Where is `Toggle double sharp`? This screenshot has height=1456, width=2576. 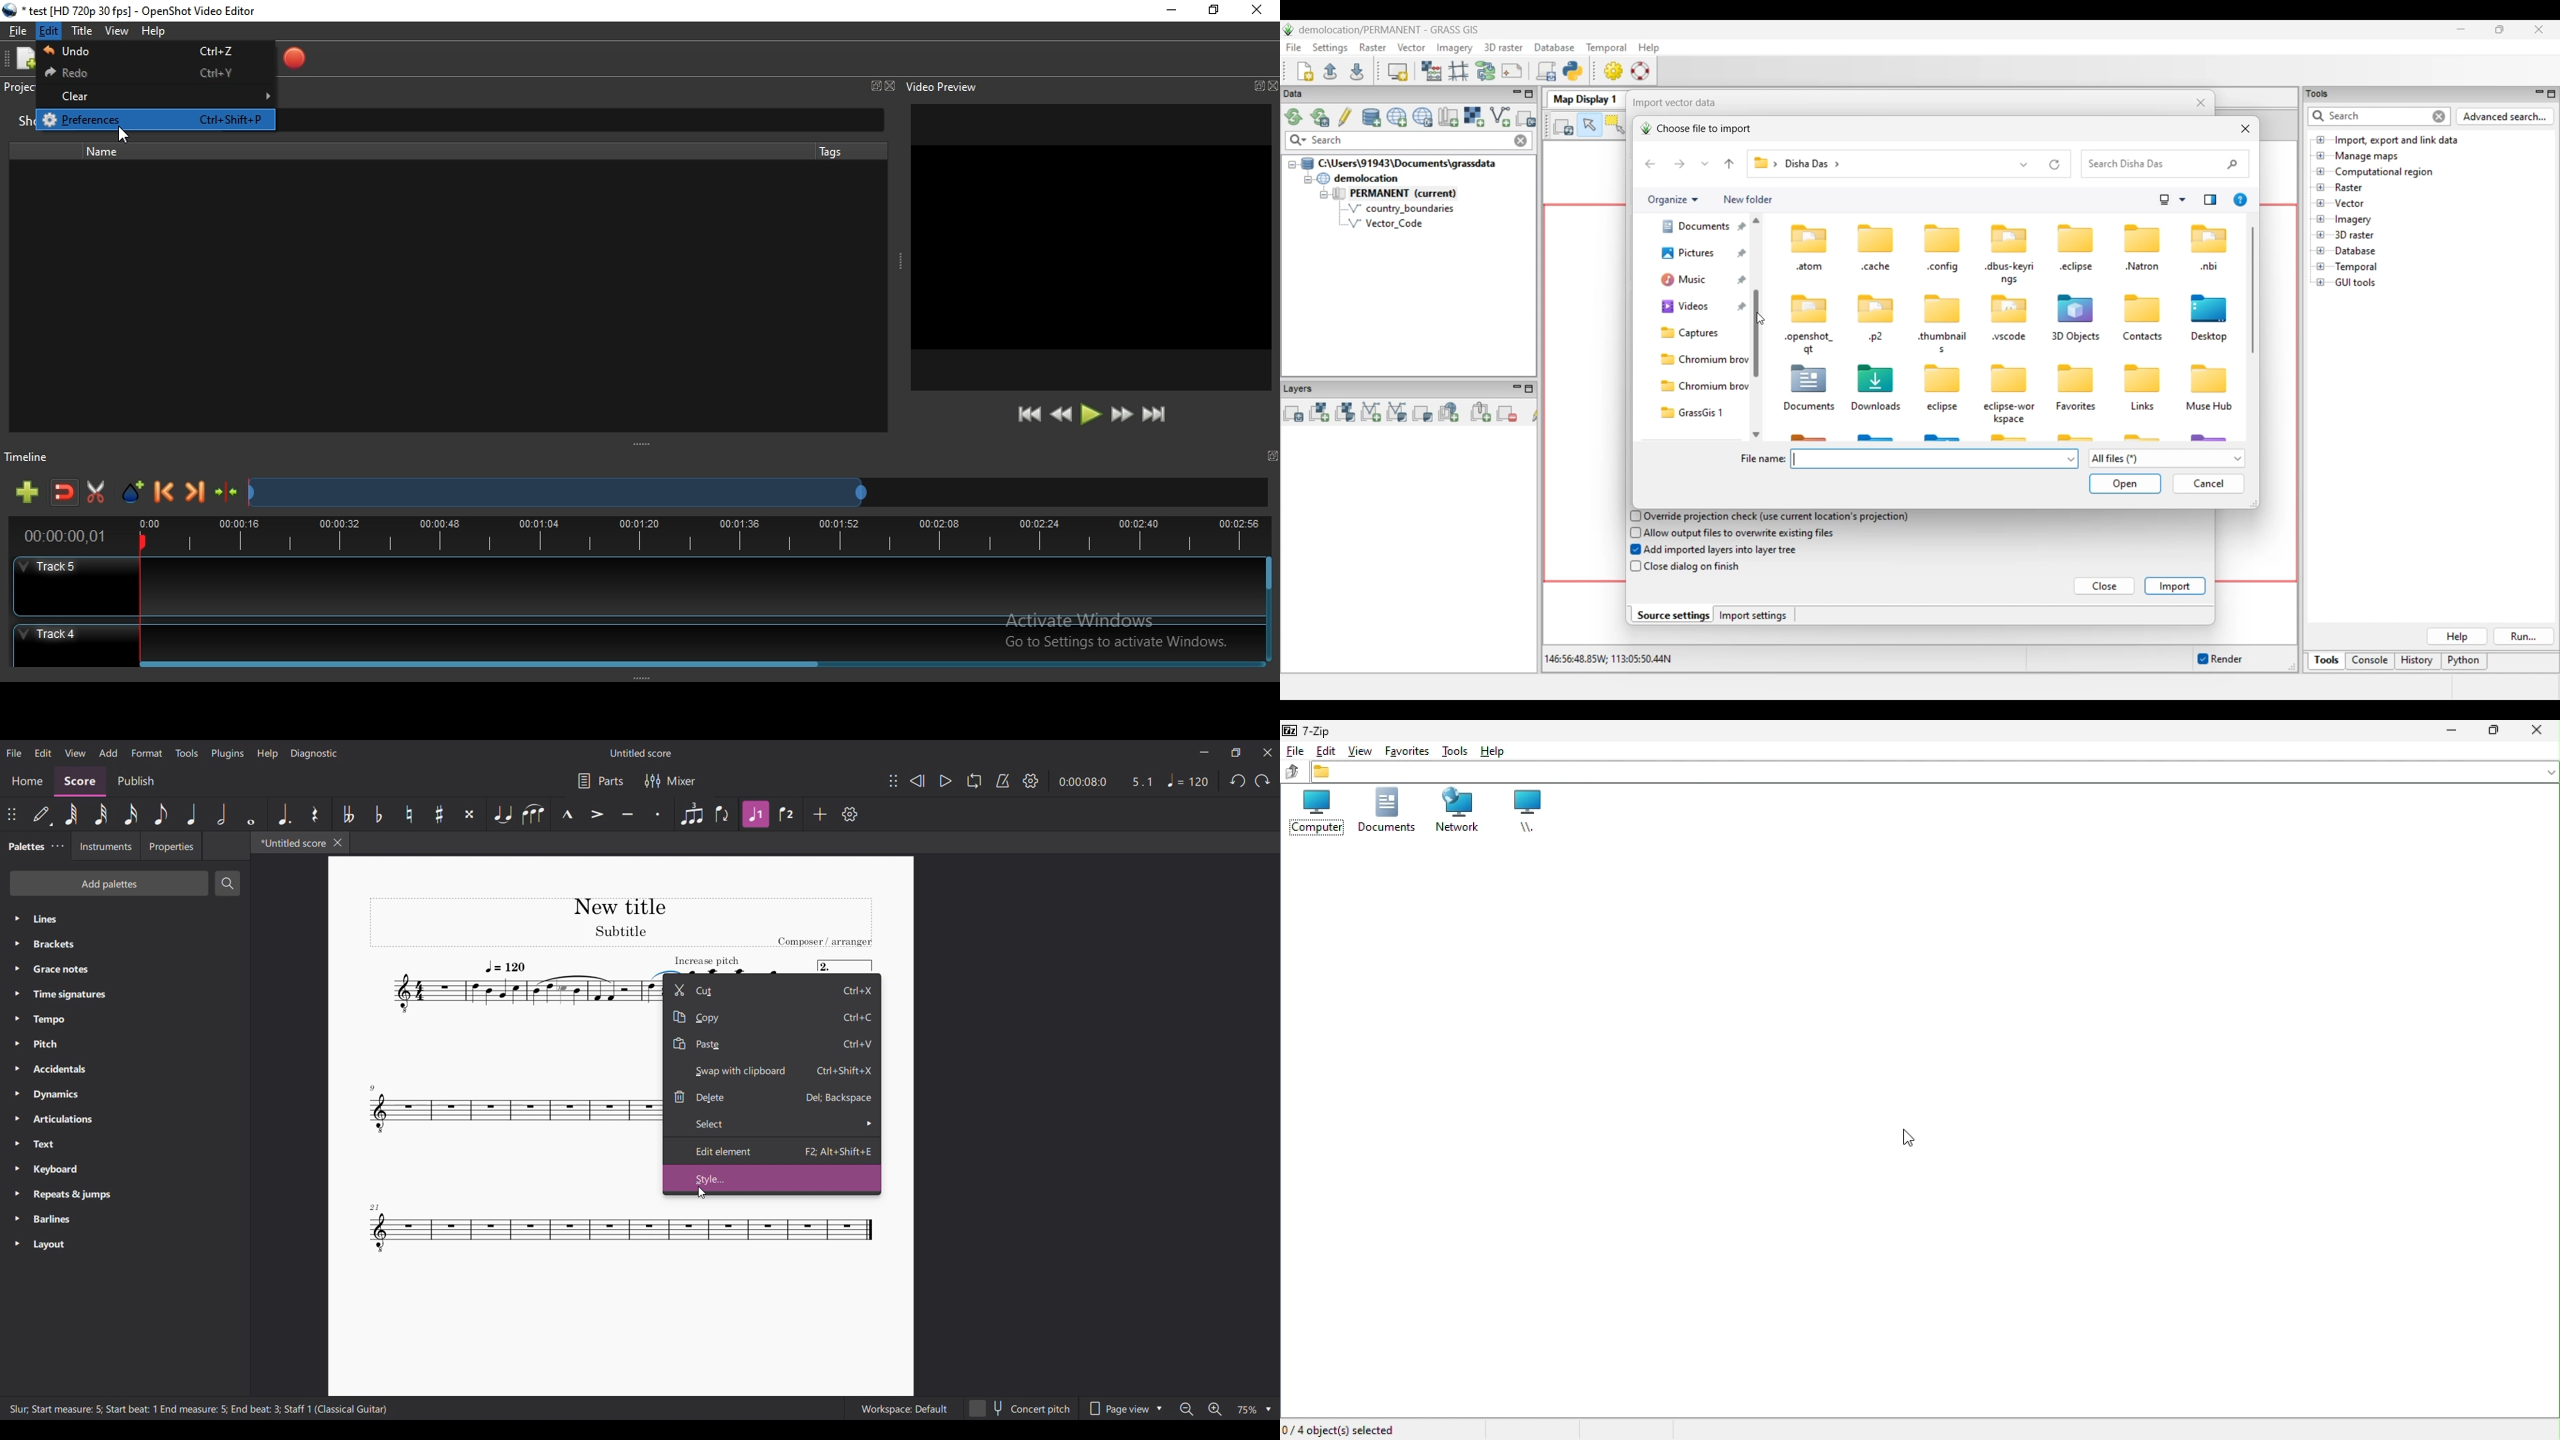 Toggle double sharp is located at coordinates (469, 814).